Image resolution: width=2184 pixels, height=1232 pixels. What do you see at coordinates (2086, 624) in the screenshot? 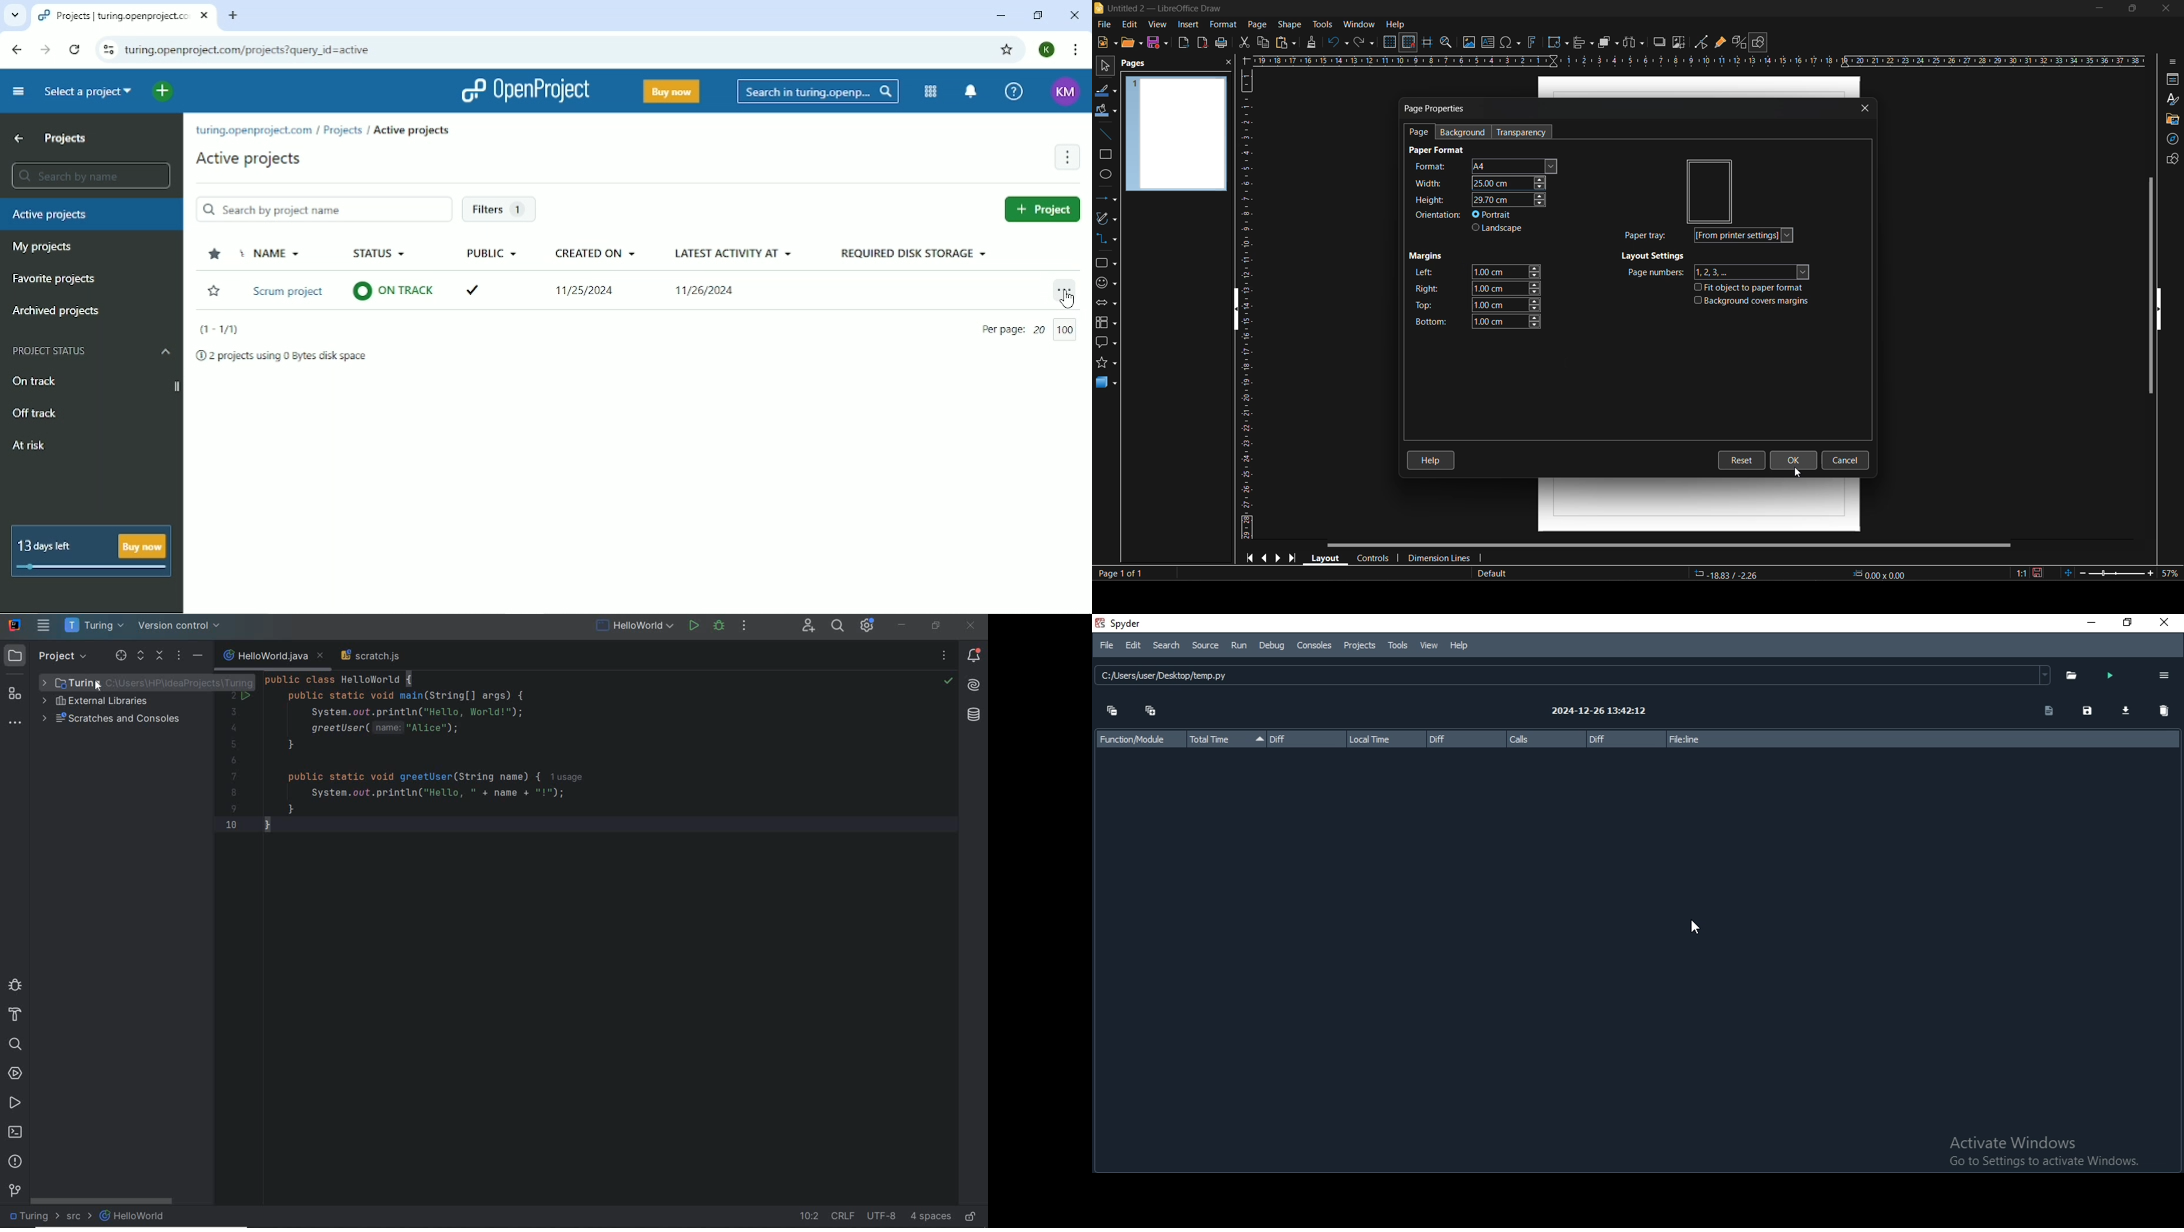
I see `Minimise` at bounding box center [2086, 624].